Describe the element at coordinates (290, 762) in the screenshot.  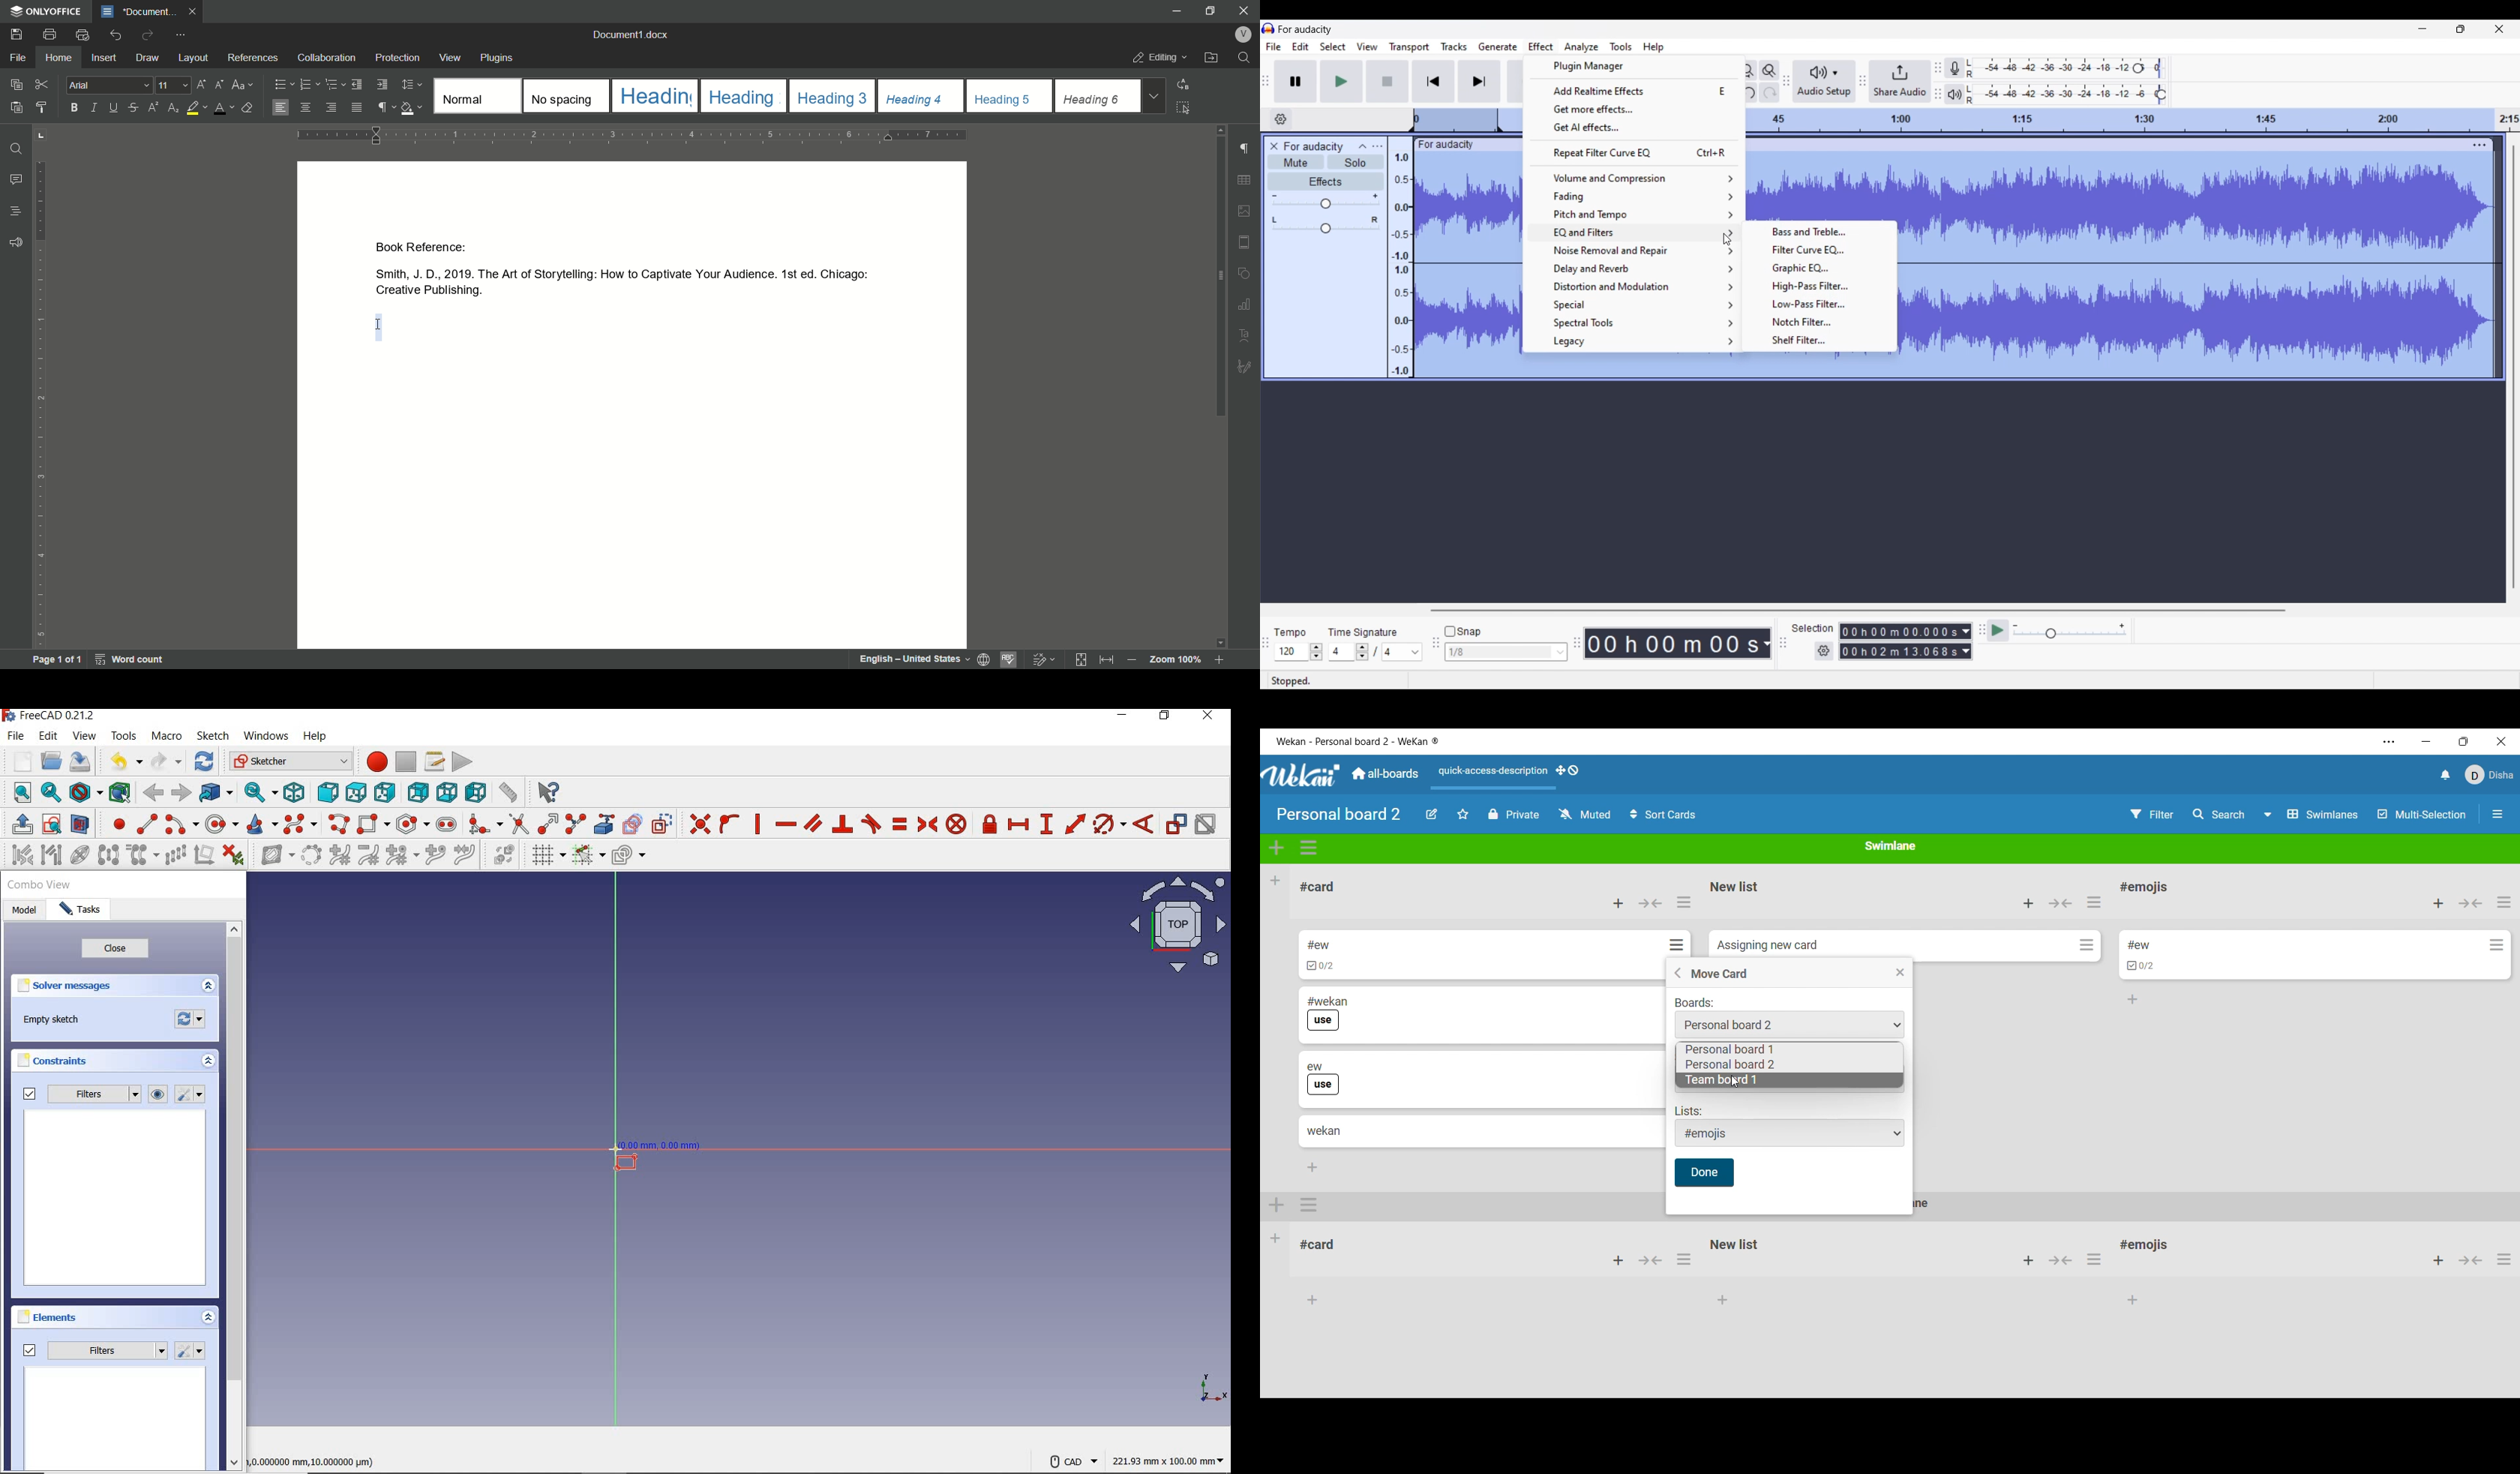
I see `switch between workbenches` at that location.